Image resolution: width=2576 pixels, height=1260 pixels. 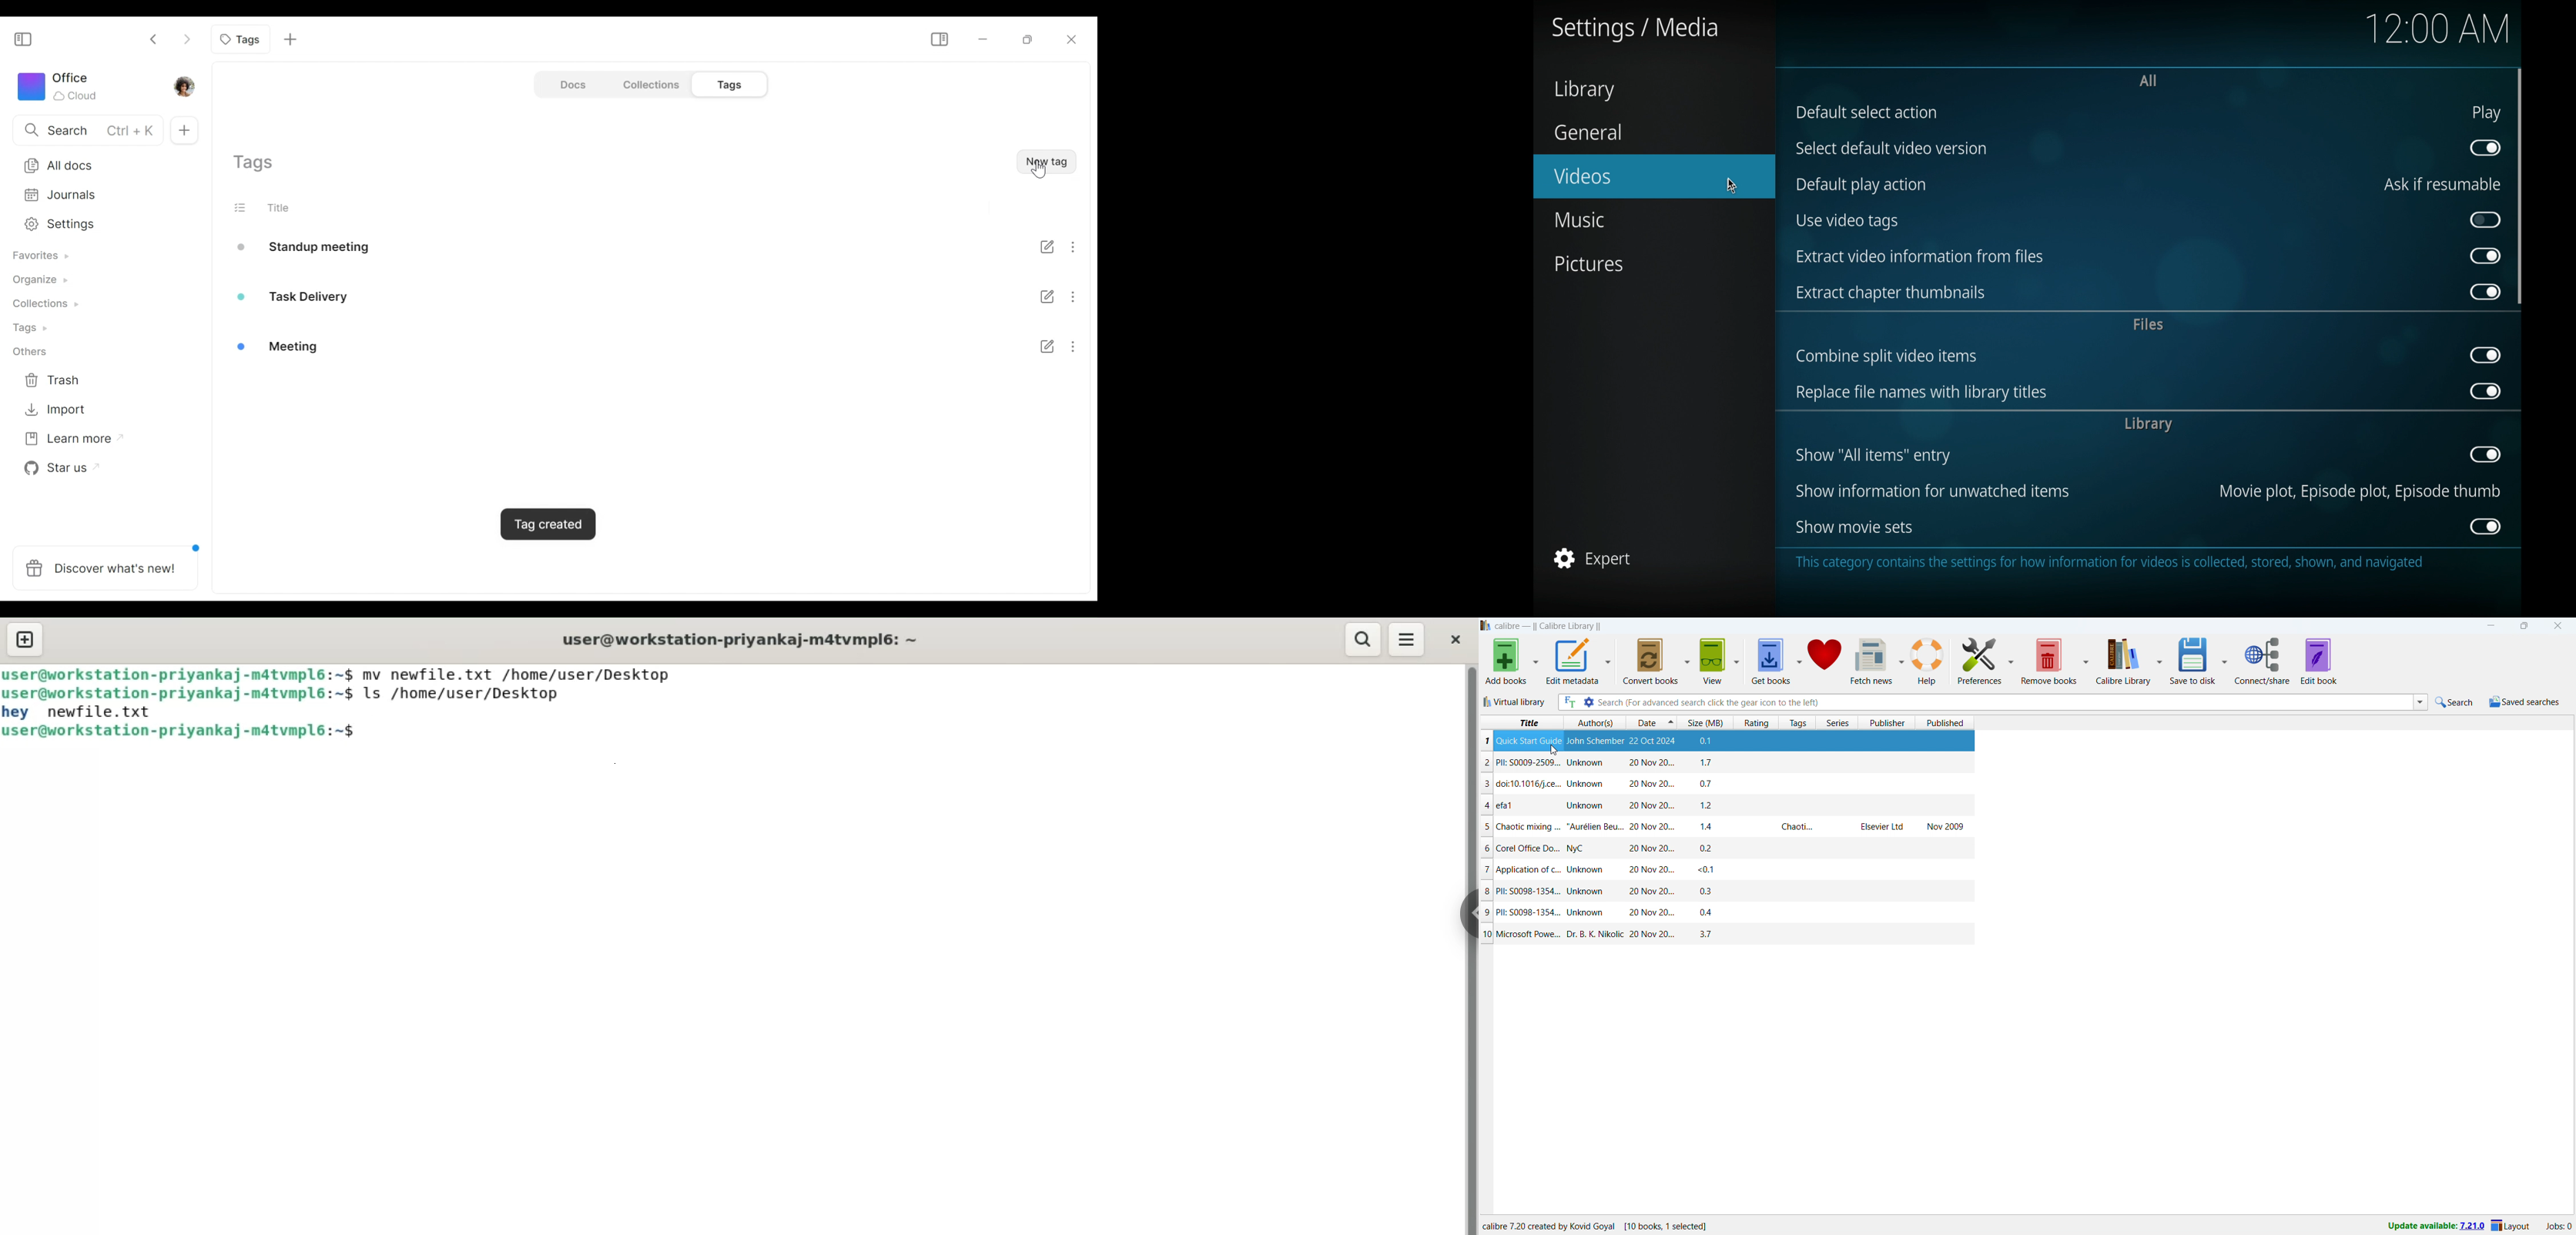 I want to click on one book entry, so click(x=1729, y=891).